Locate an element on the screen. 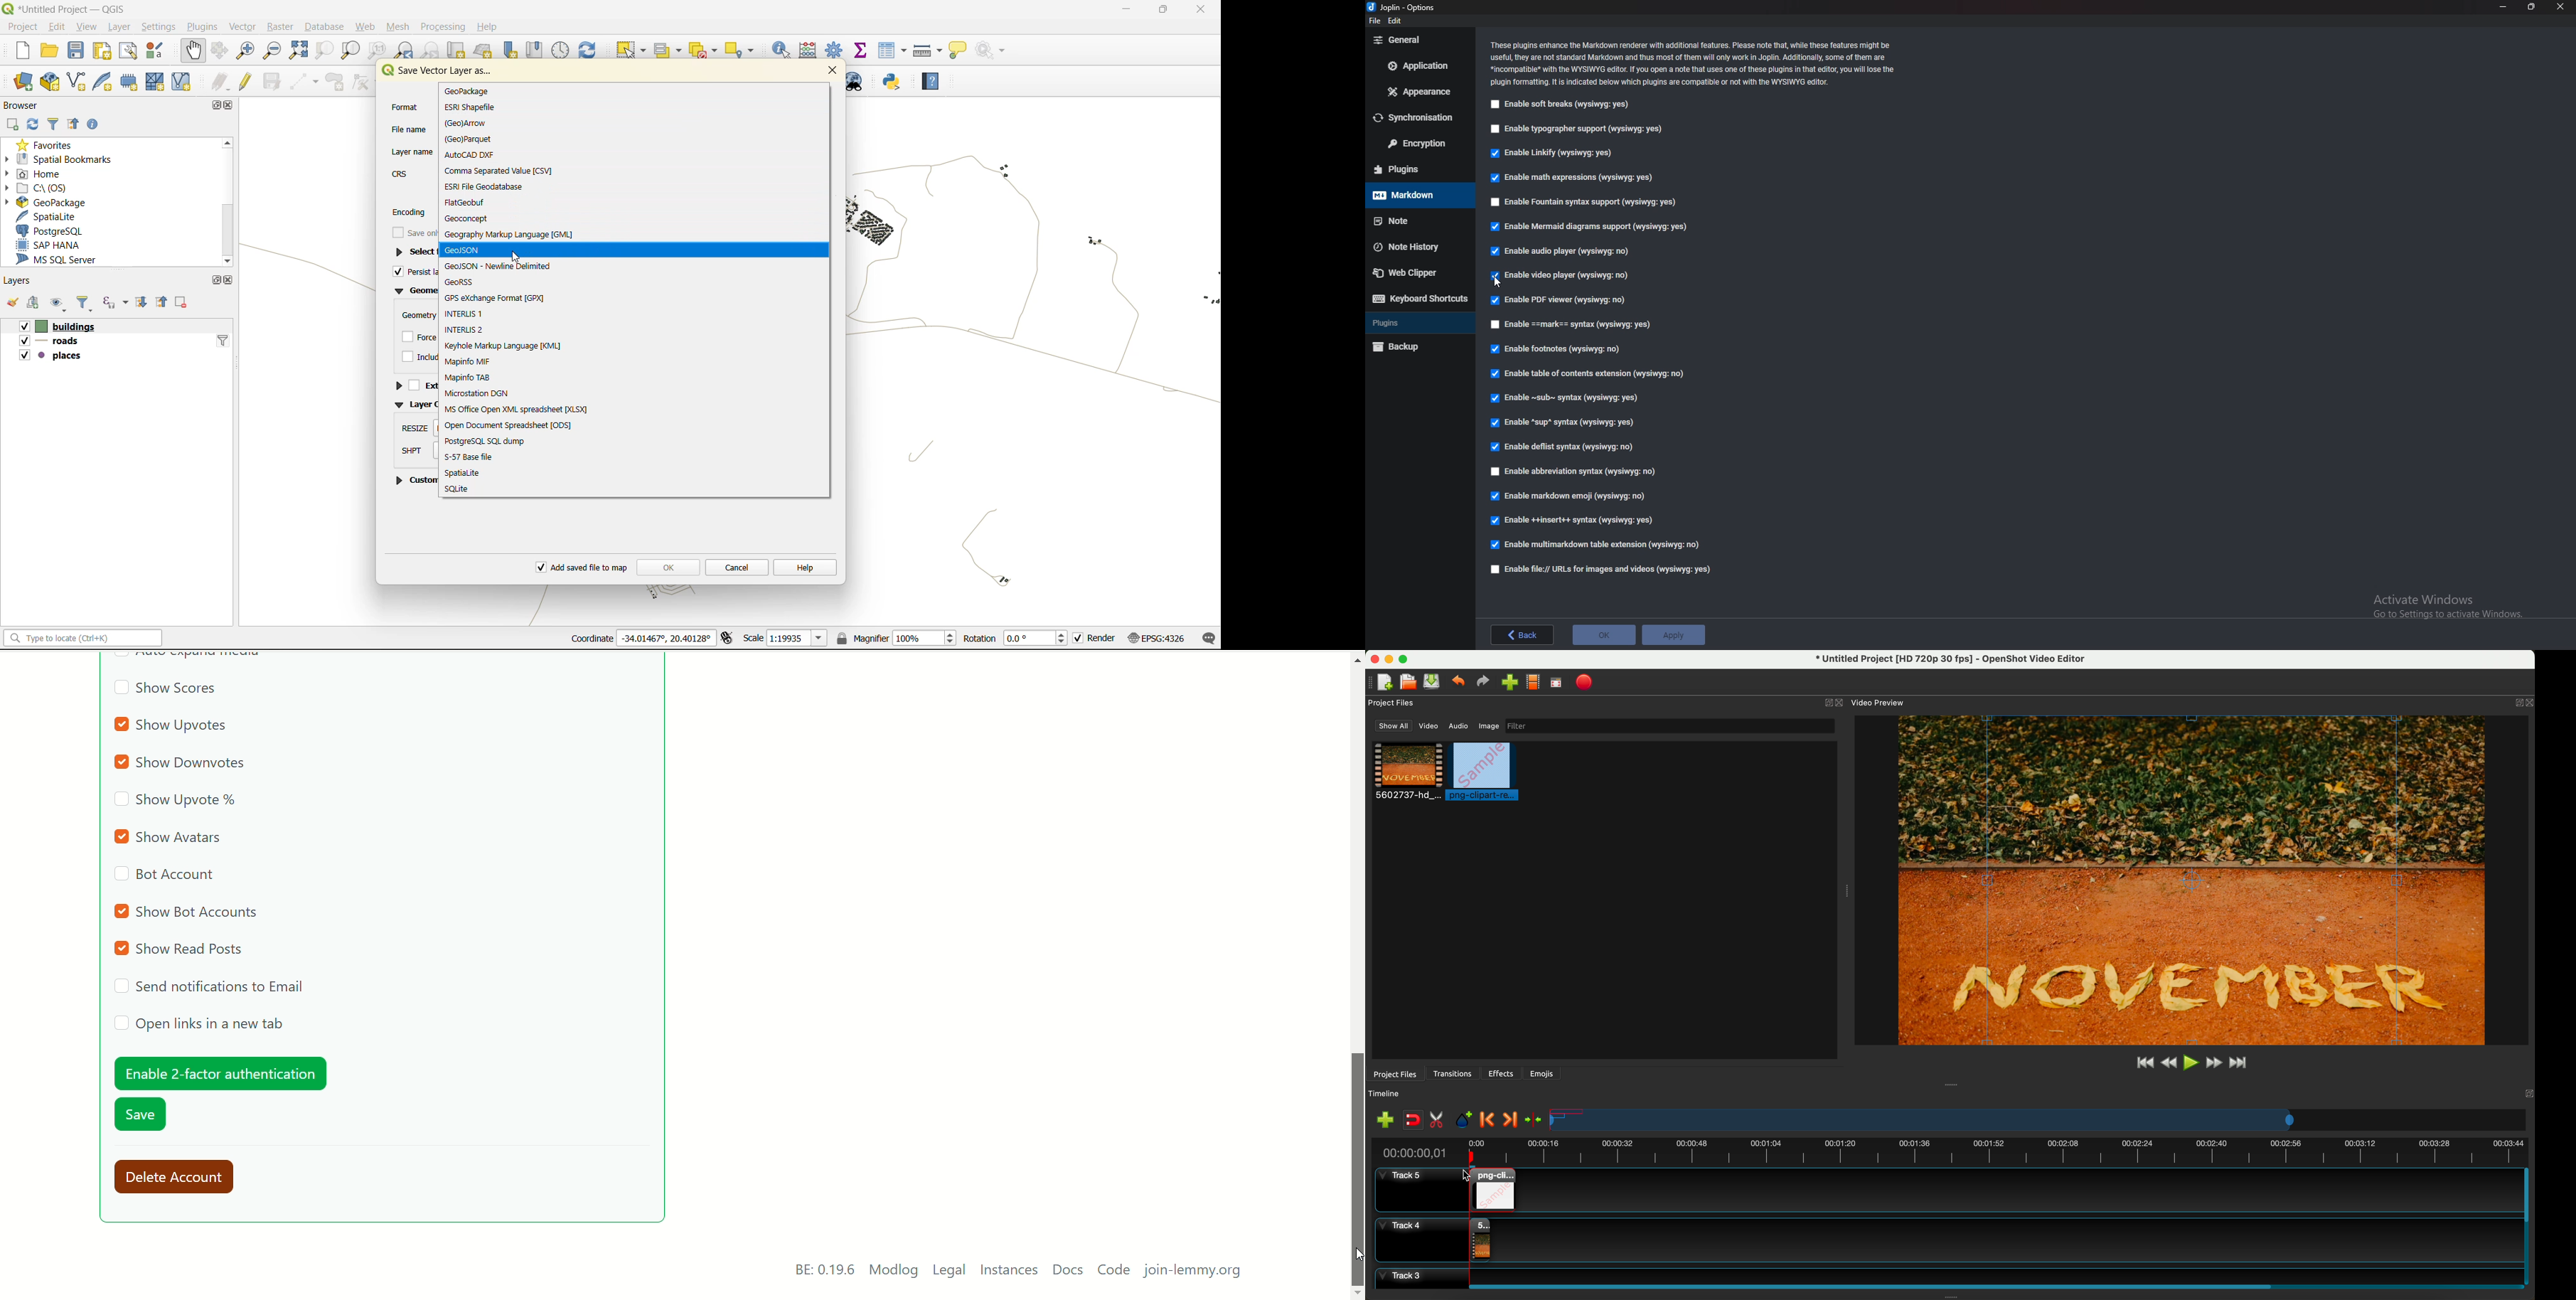 The height and width of the screenshot is (1316, 2576). browser is located at coordinates (26, 105).